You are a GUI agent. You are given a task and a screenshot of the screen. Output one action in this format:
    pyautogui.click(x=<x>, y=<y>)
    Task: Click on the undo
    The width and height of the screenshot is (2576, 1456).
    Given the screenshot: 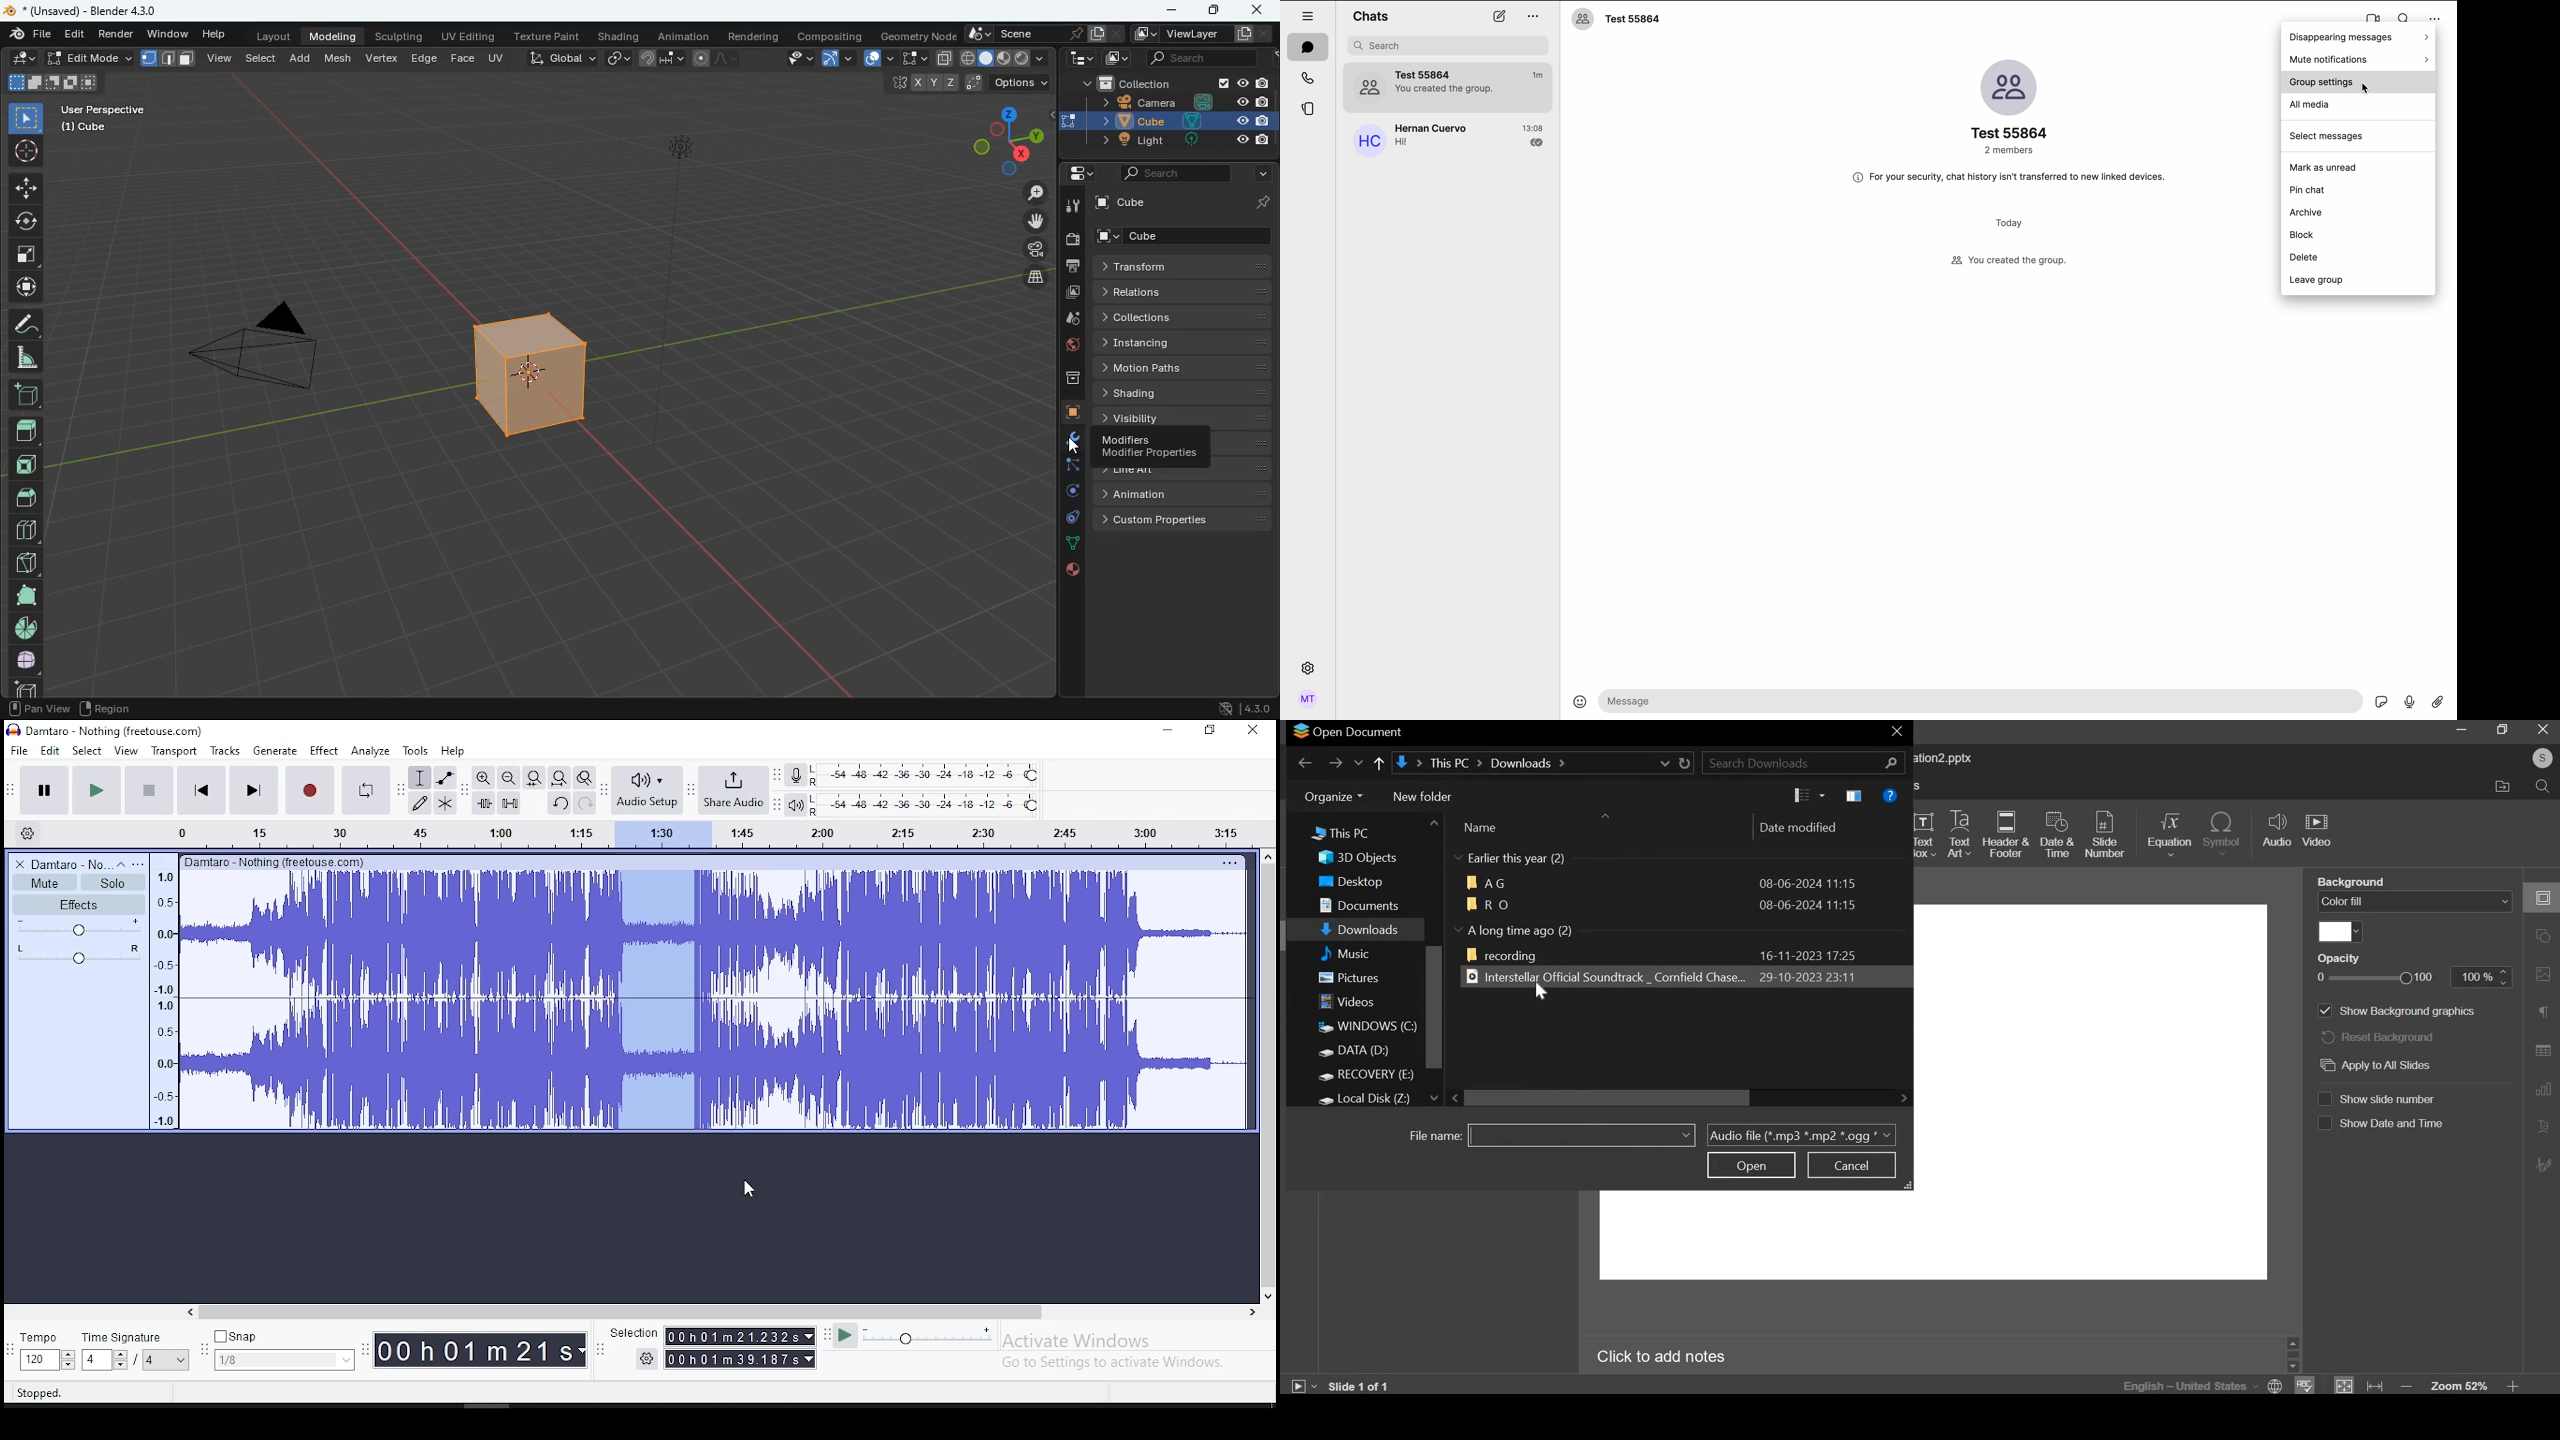 What is the action you would take?
    pyautogui.click(x=559, y=803)
    